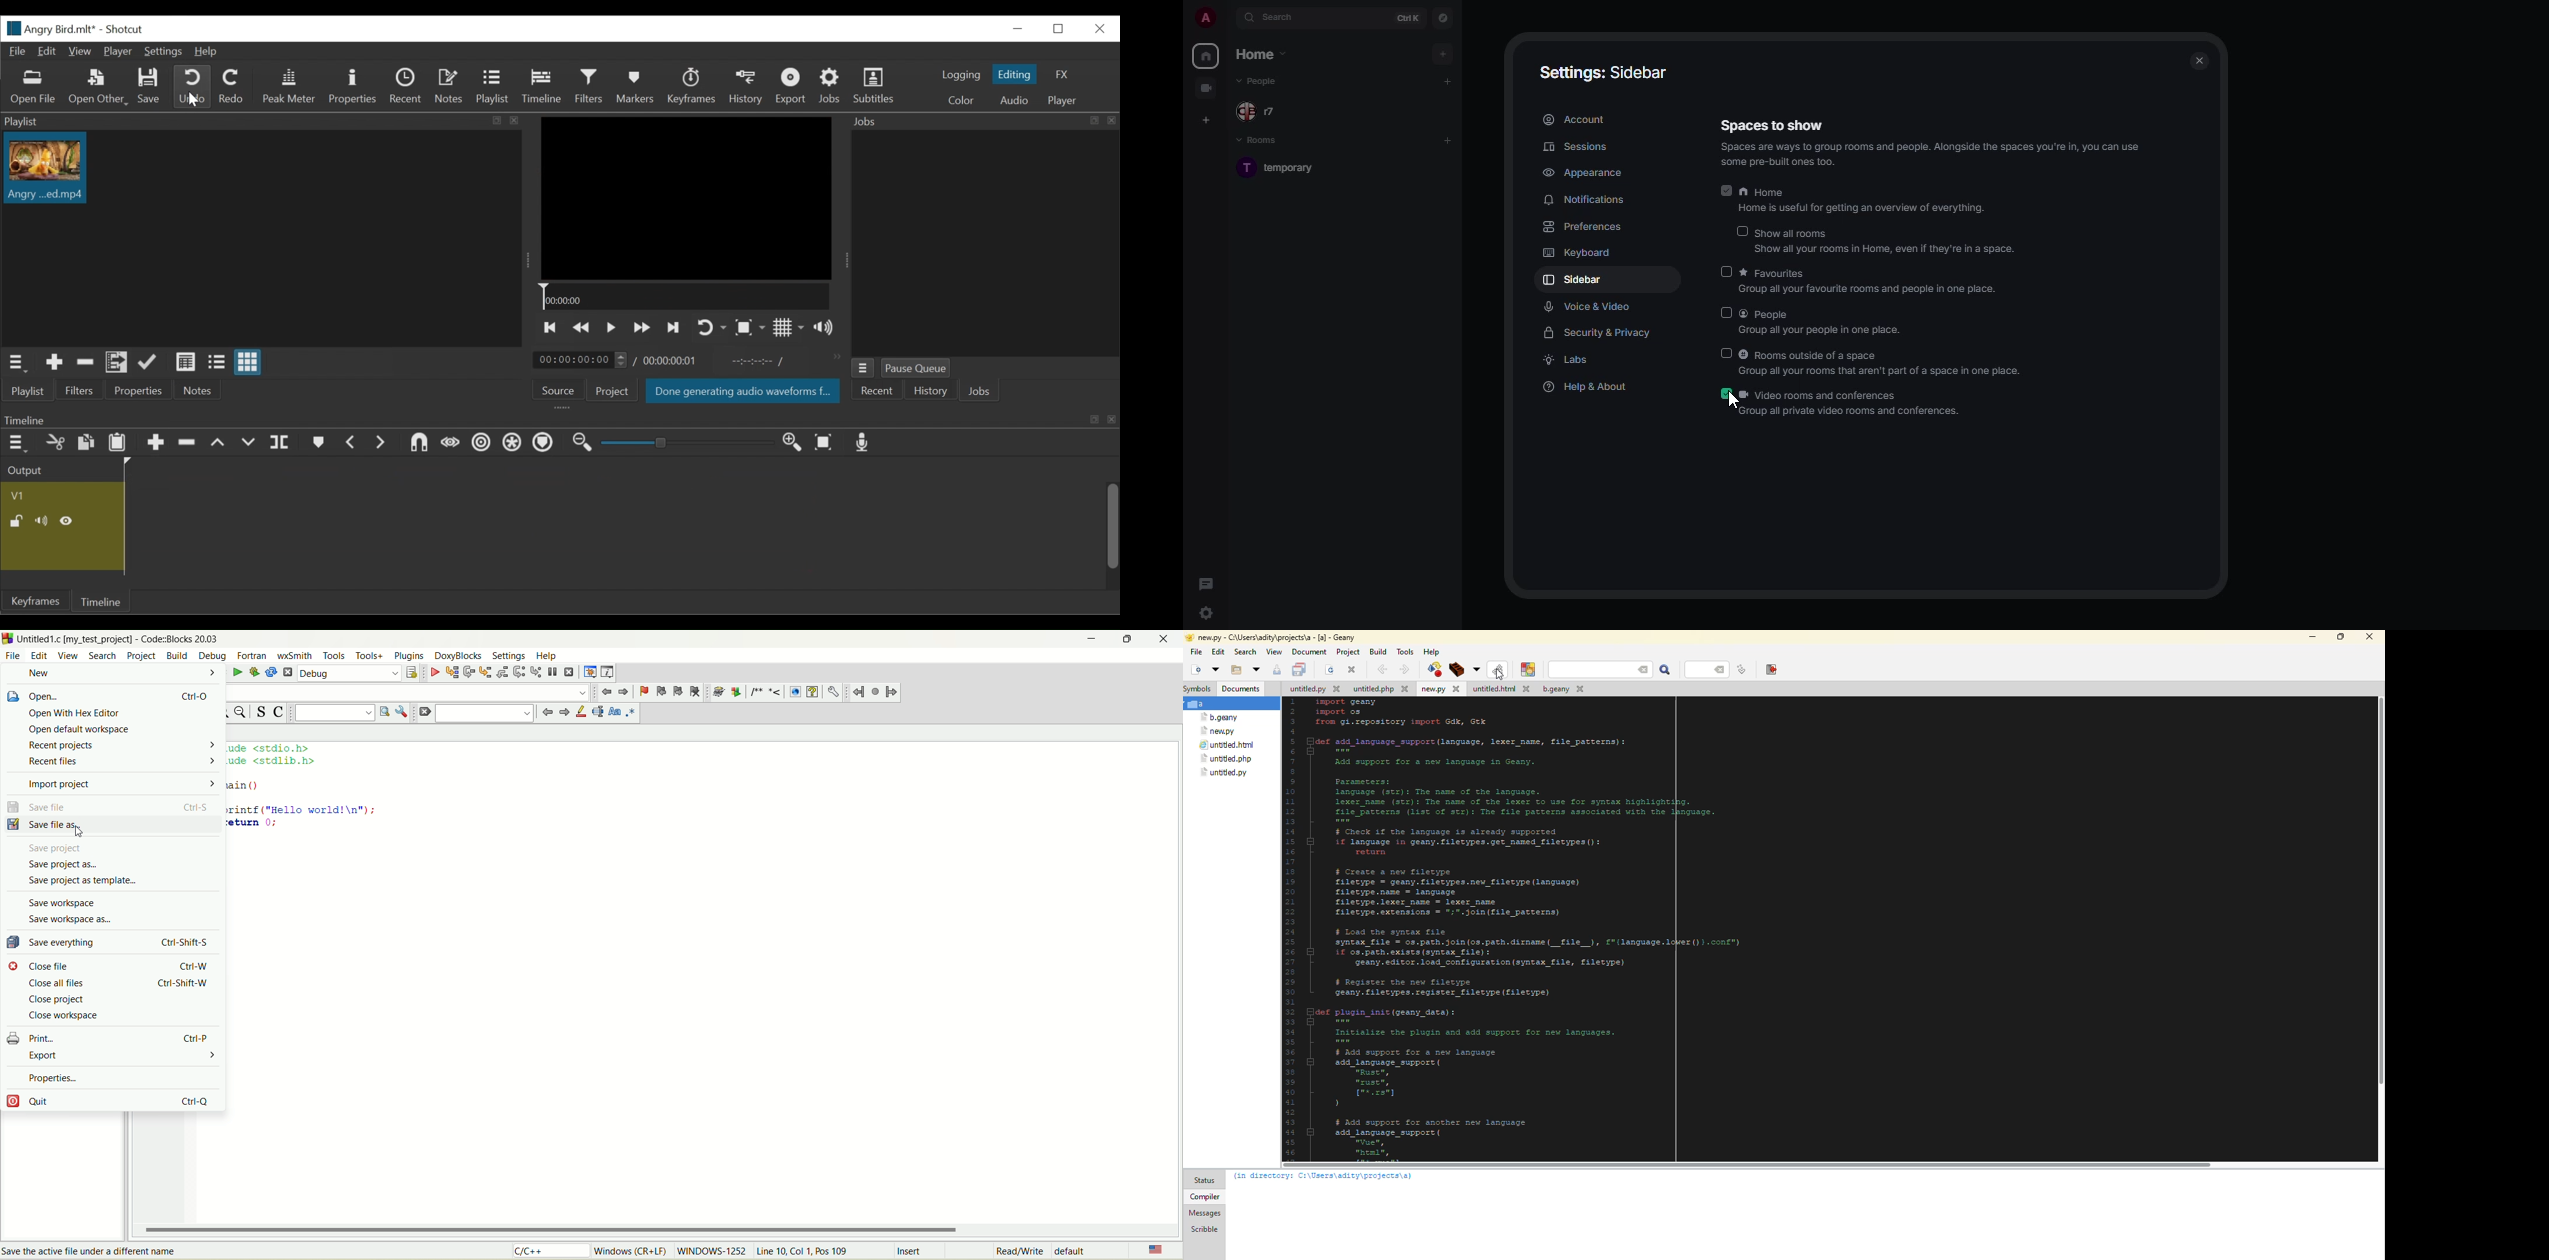 The image size is (2576, 1260). Describe the element at coordinates (553, 1251) in the screenshot. I see `C/C++` at that location.